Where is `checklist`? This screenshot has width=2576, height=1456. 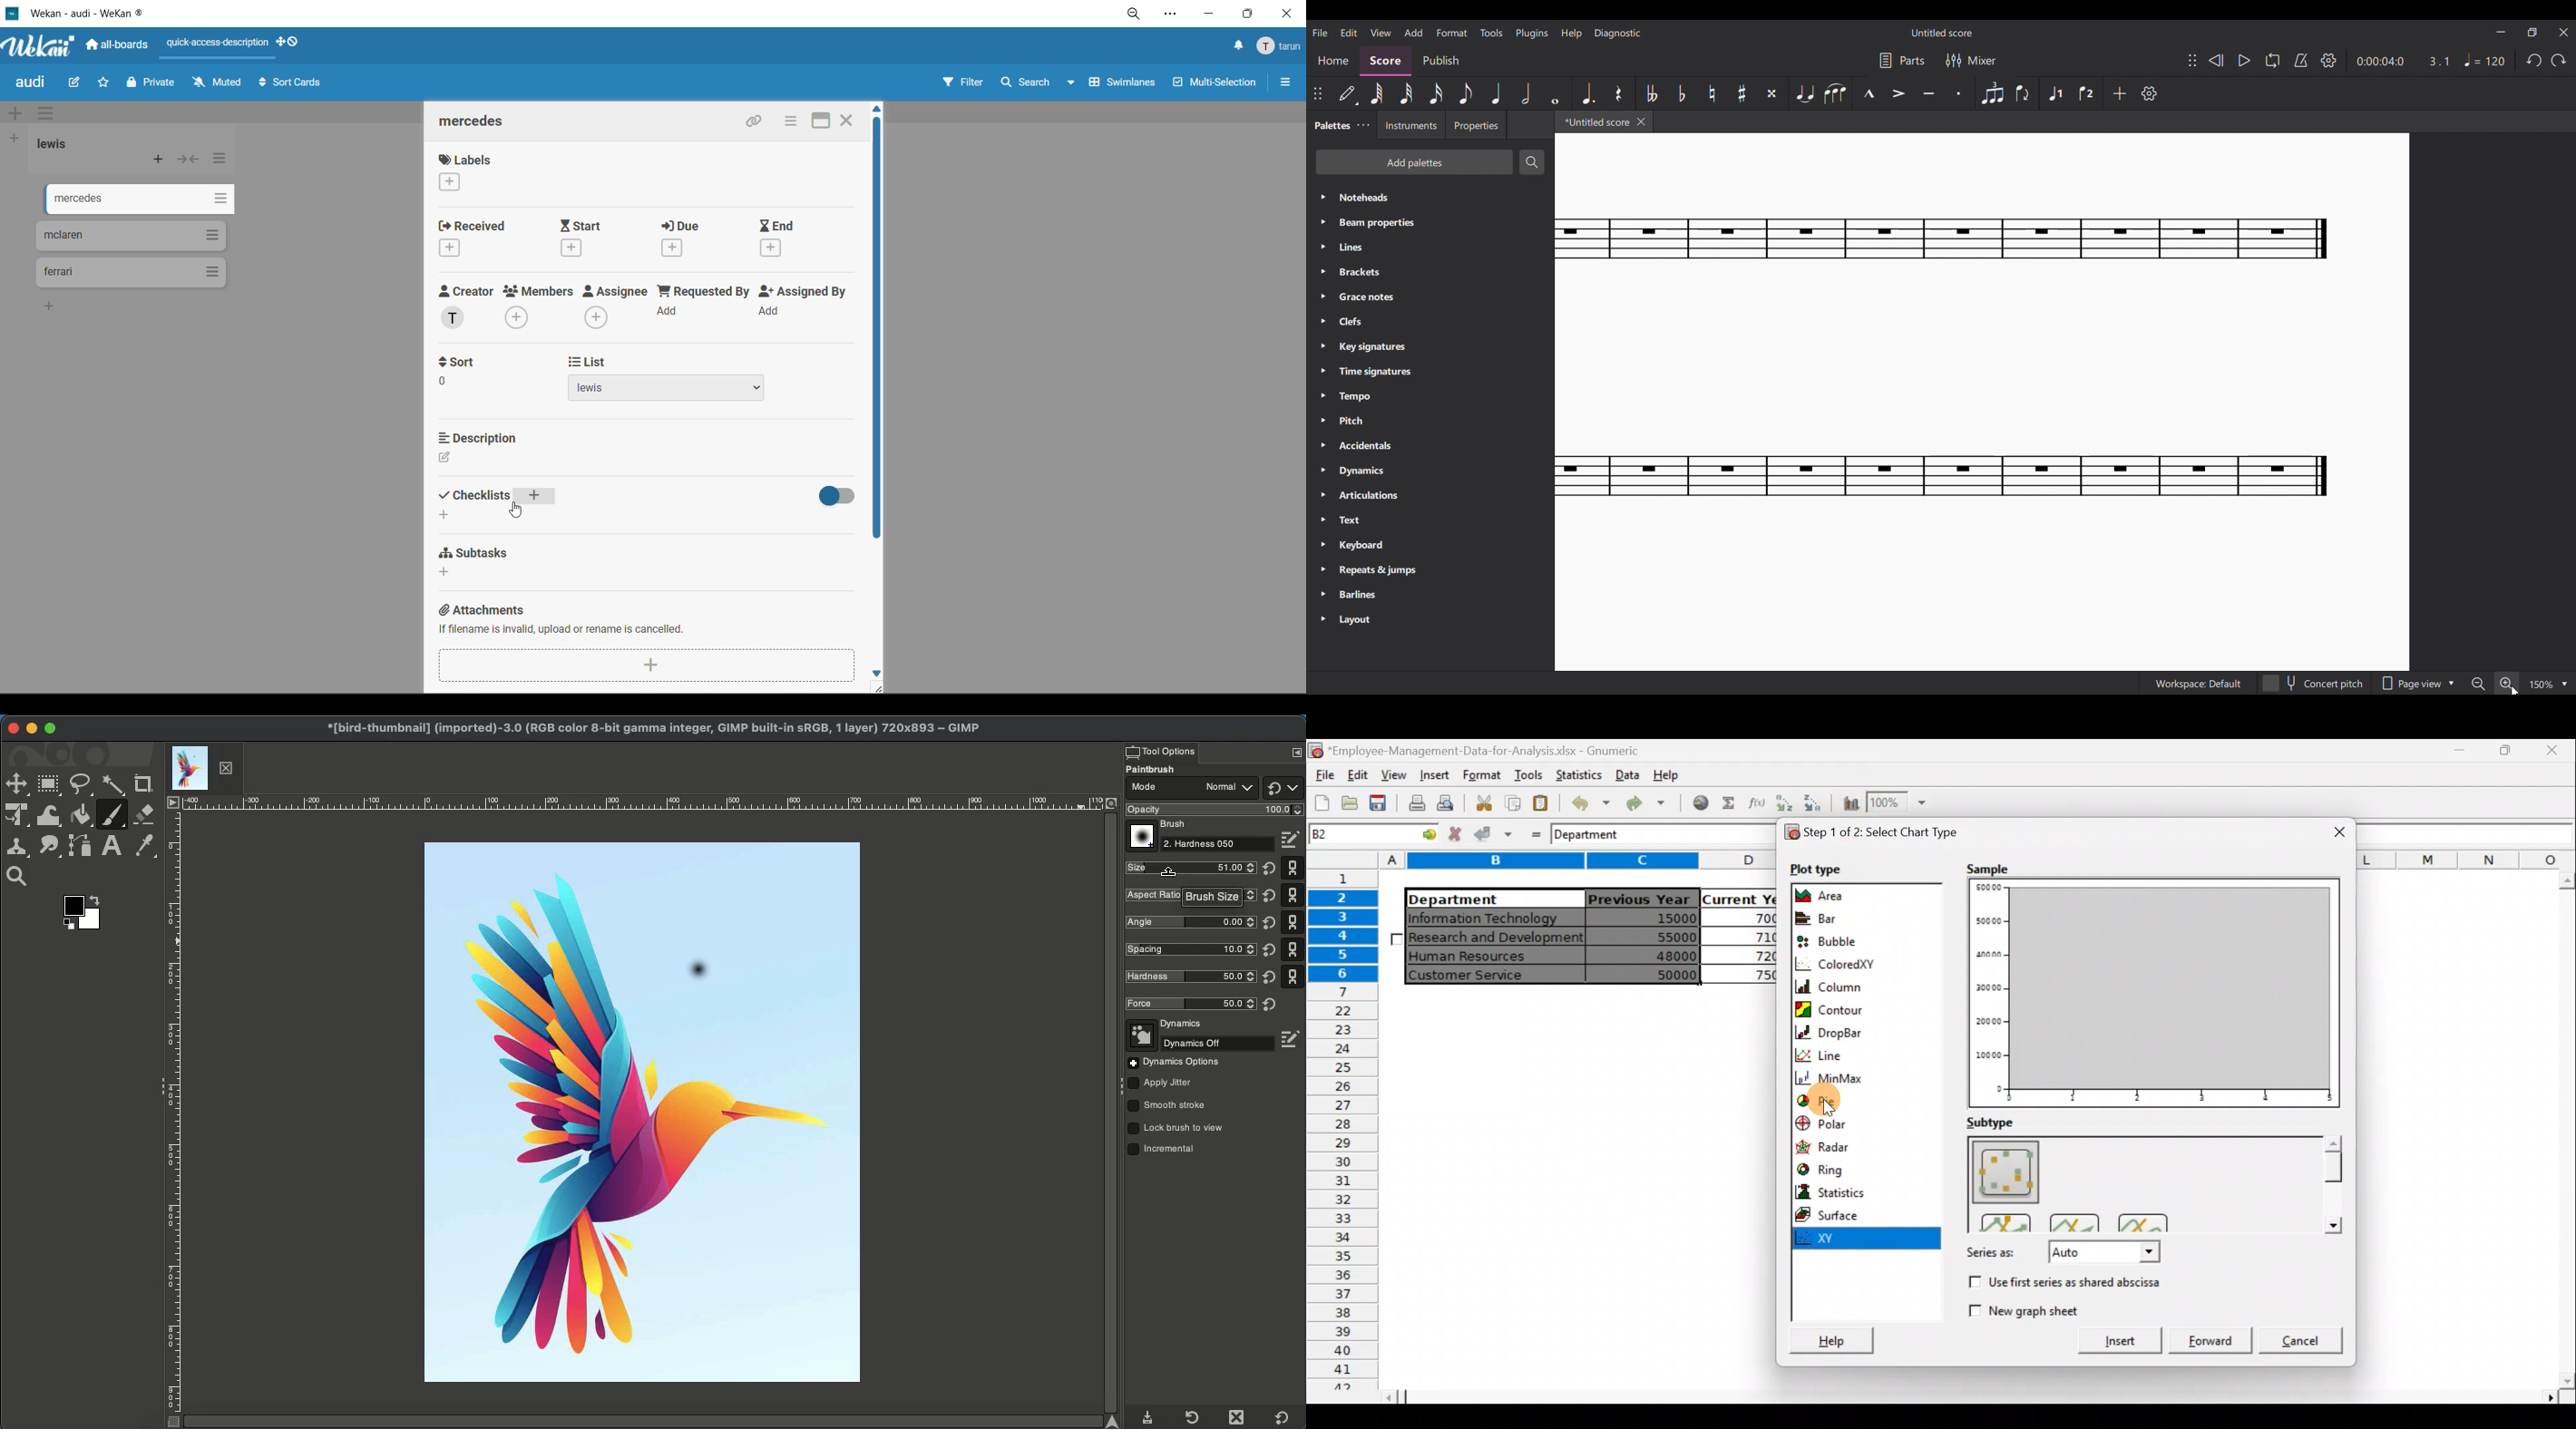 checklist is located at coordinates (501, 505).